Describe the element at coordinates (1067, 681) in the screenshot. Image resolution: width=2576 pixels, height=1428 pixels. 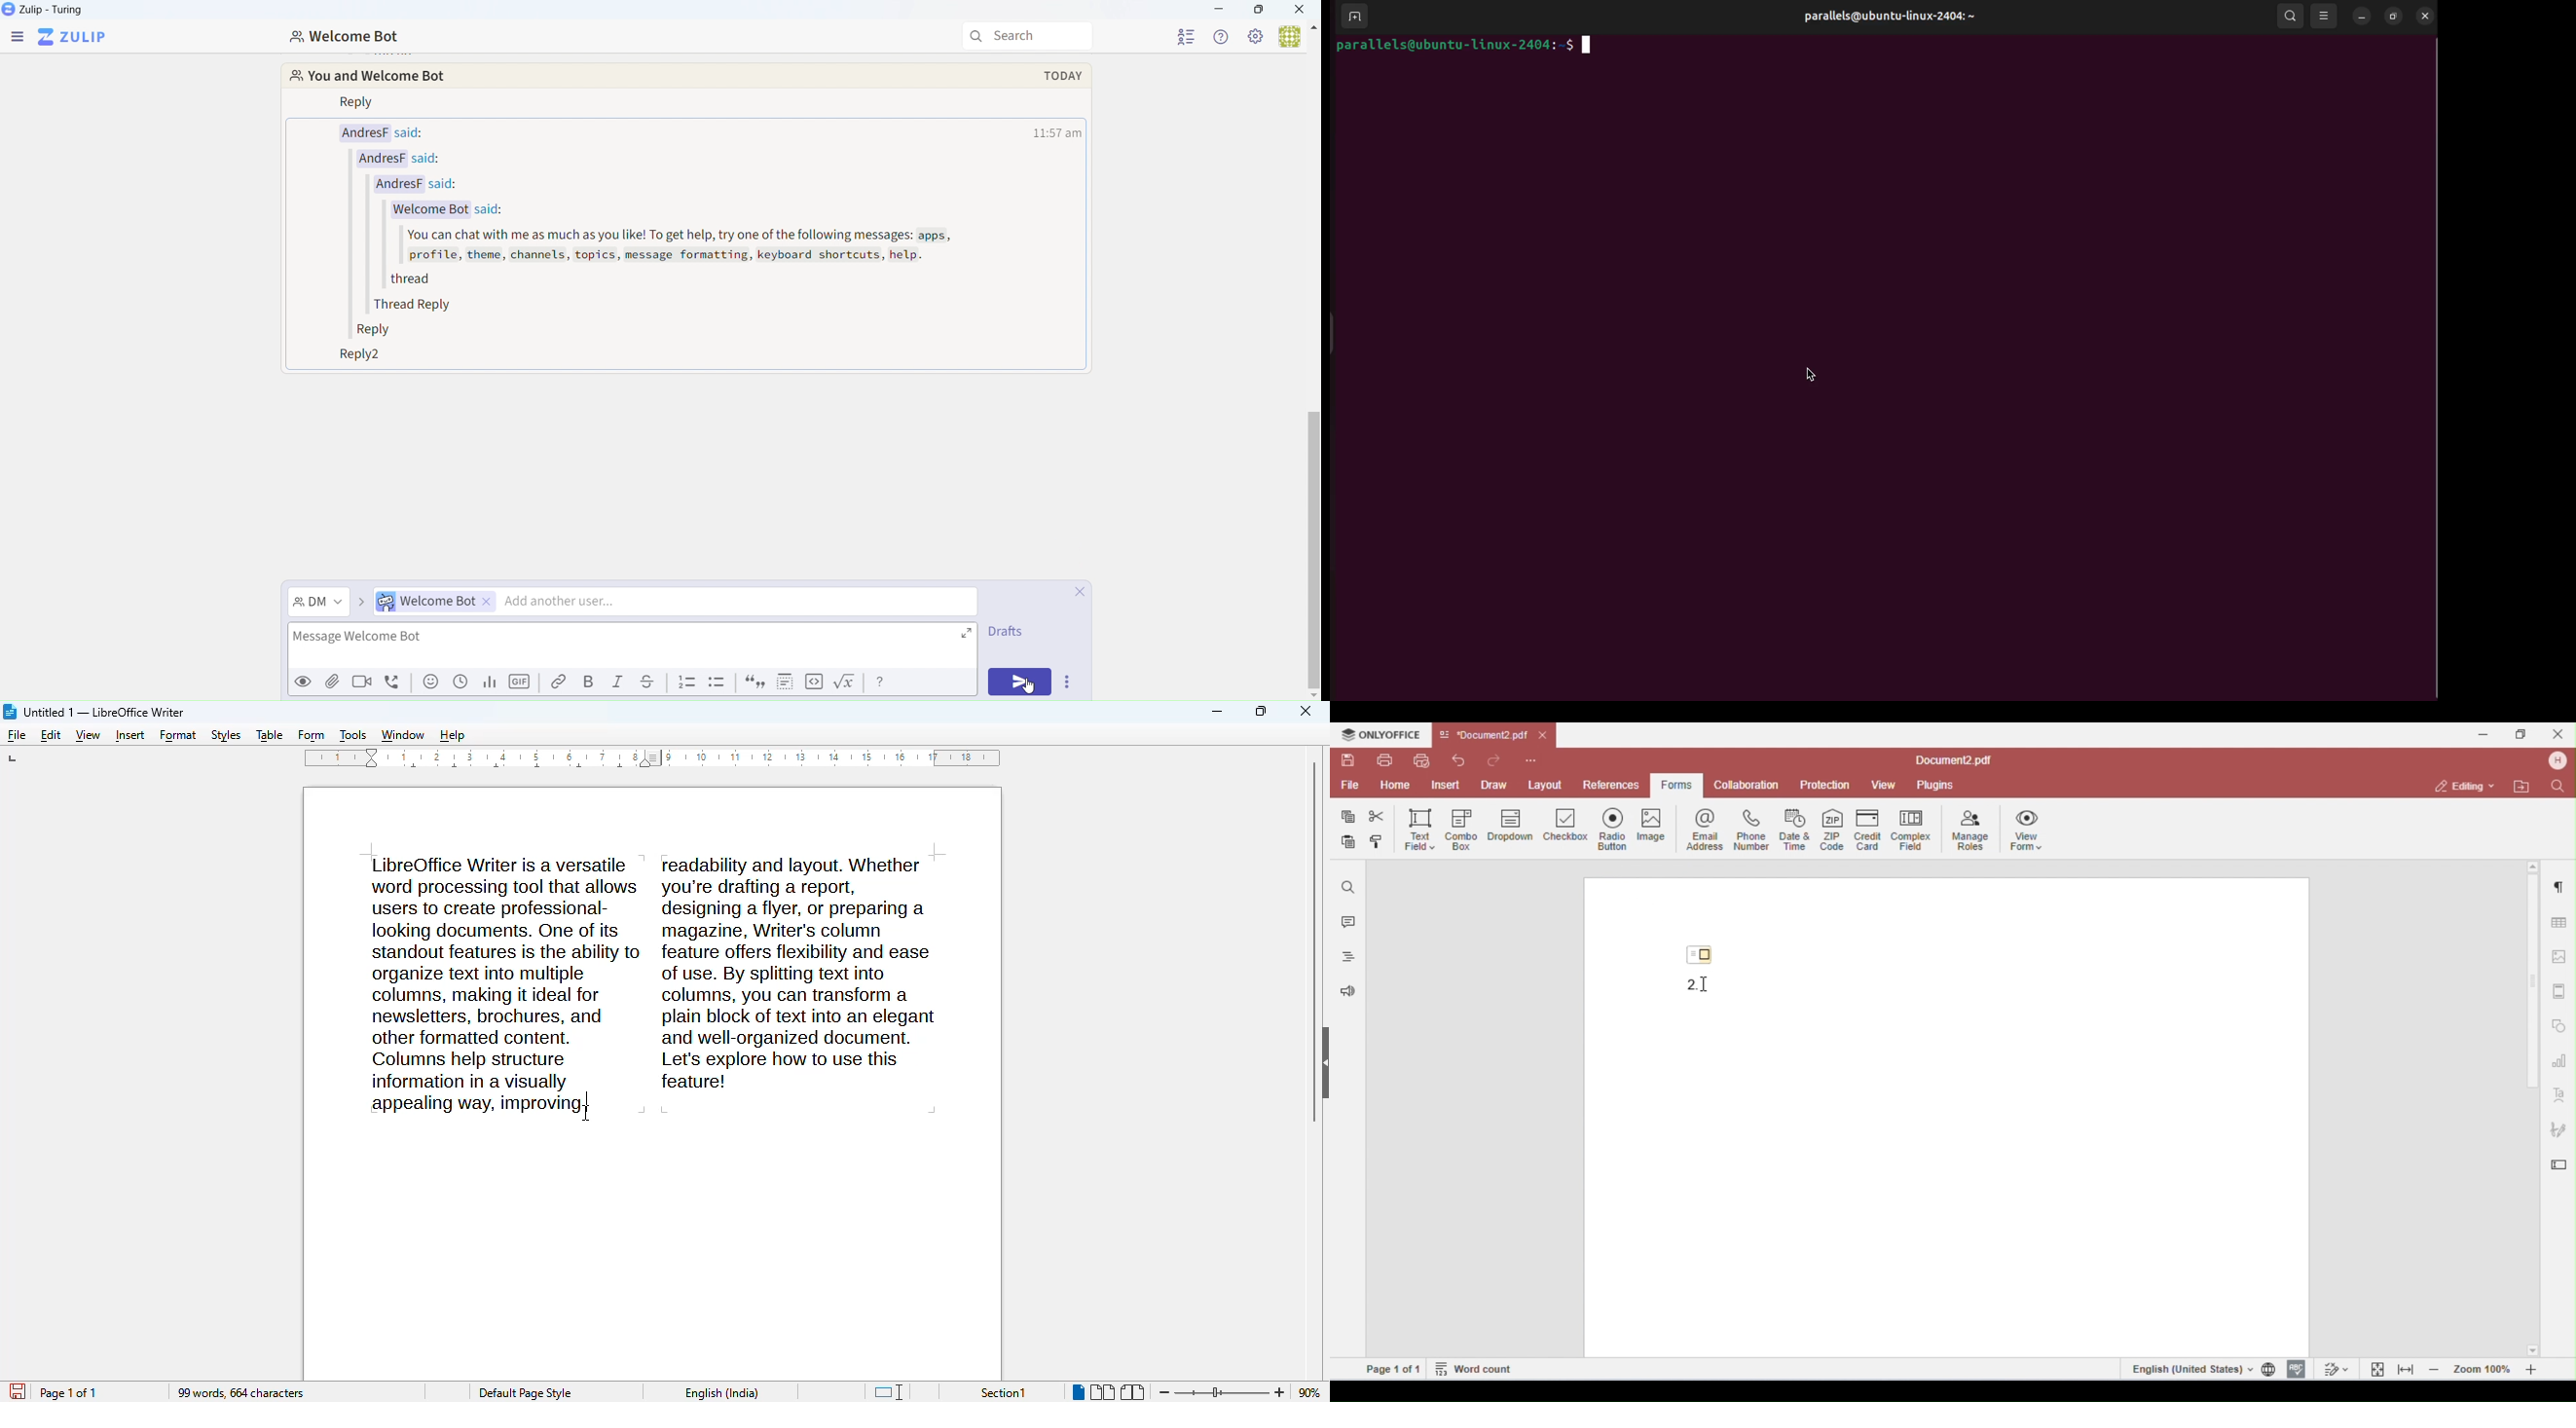
I see `Options` at that location.